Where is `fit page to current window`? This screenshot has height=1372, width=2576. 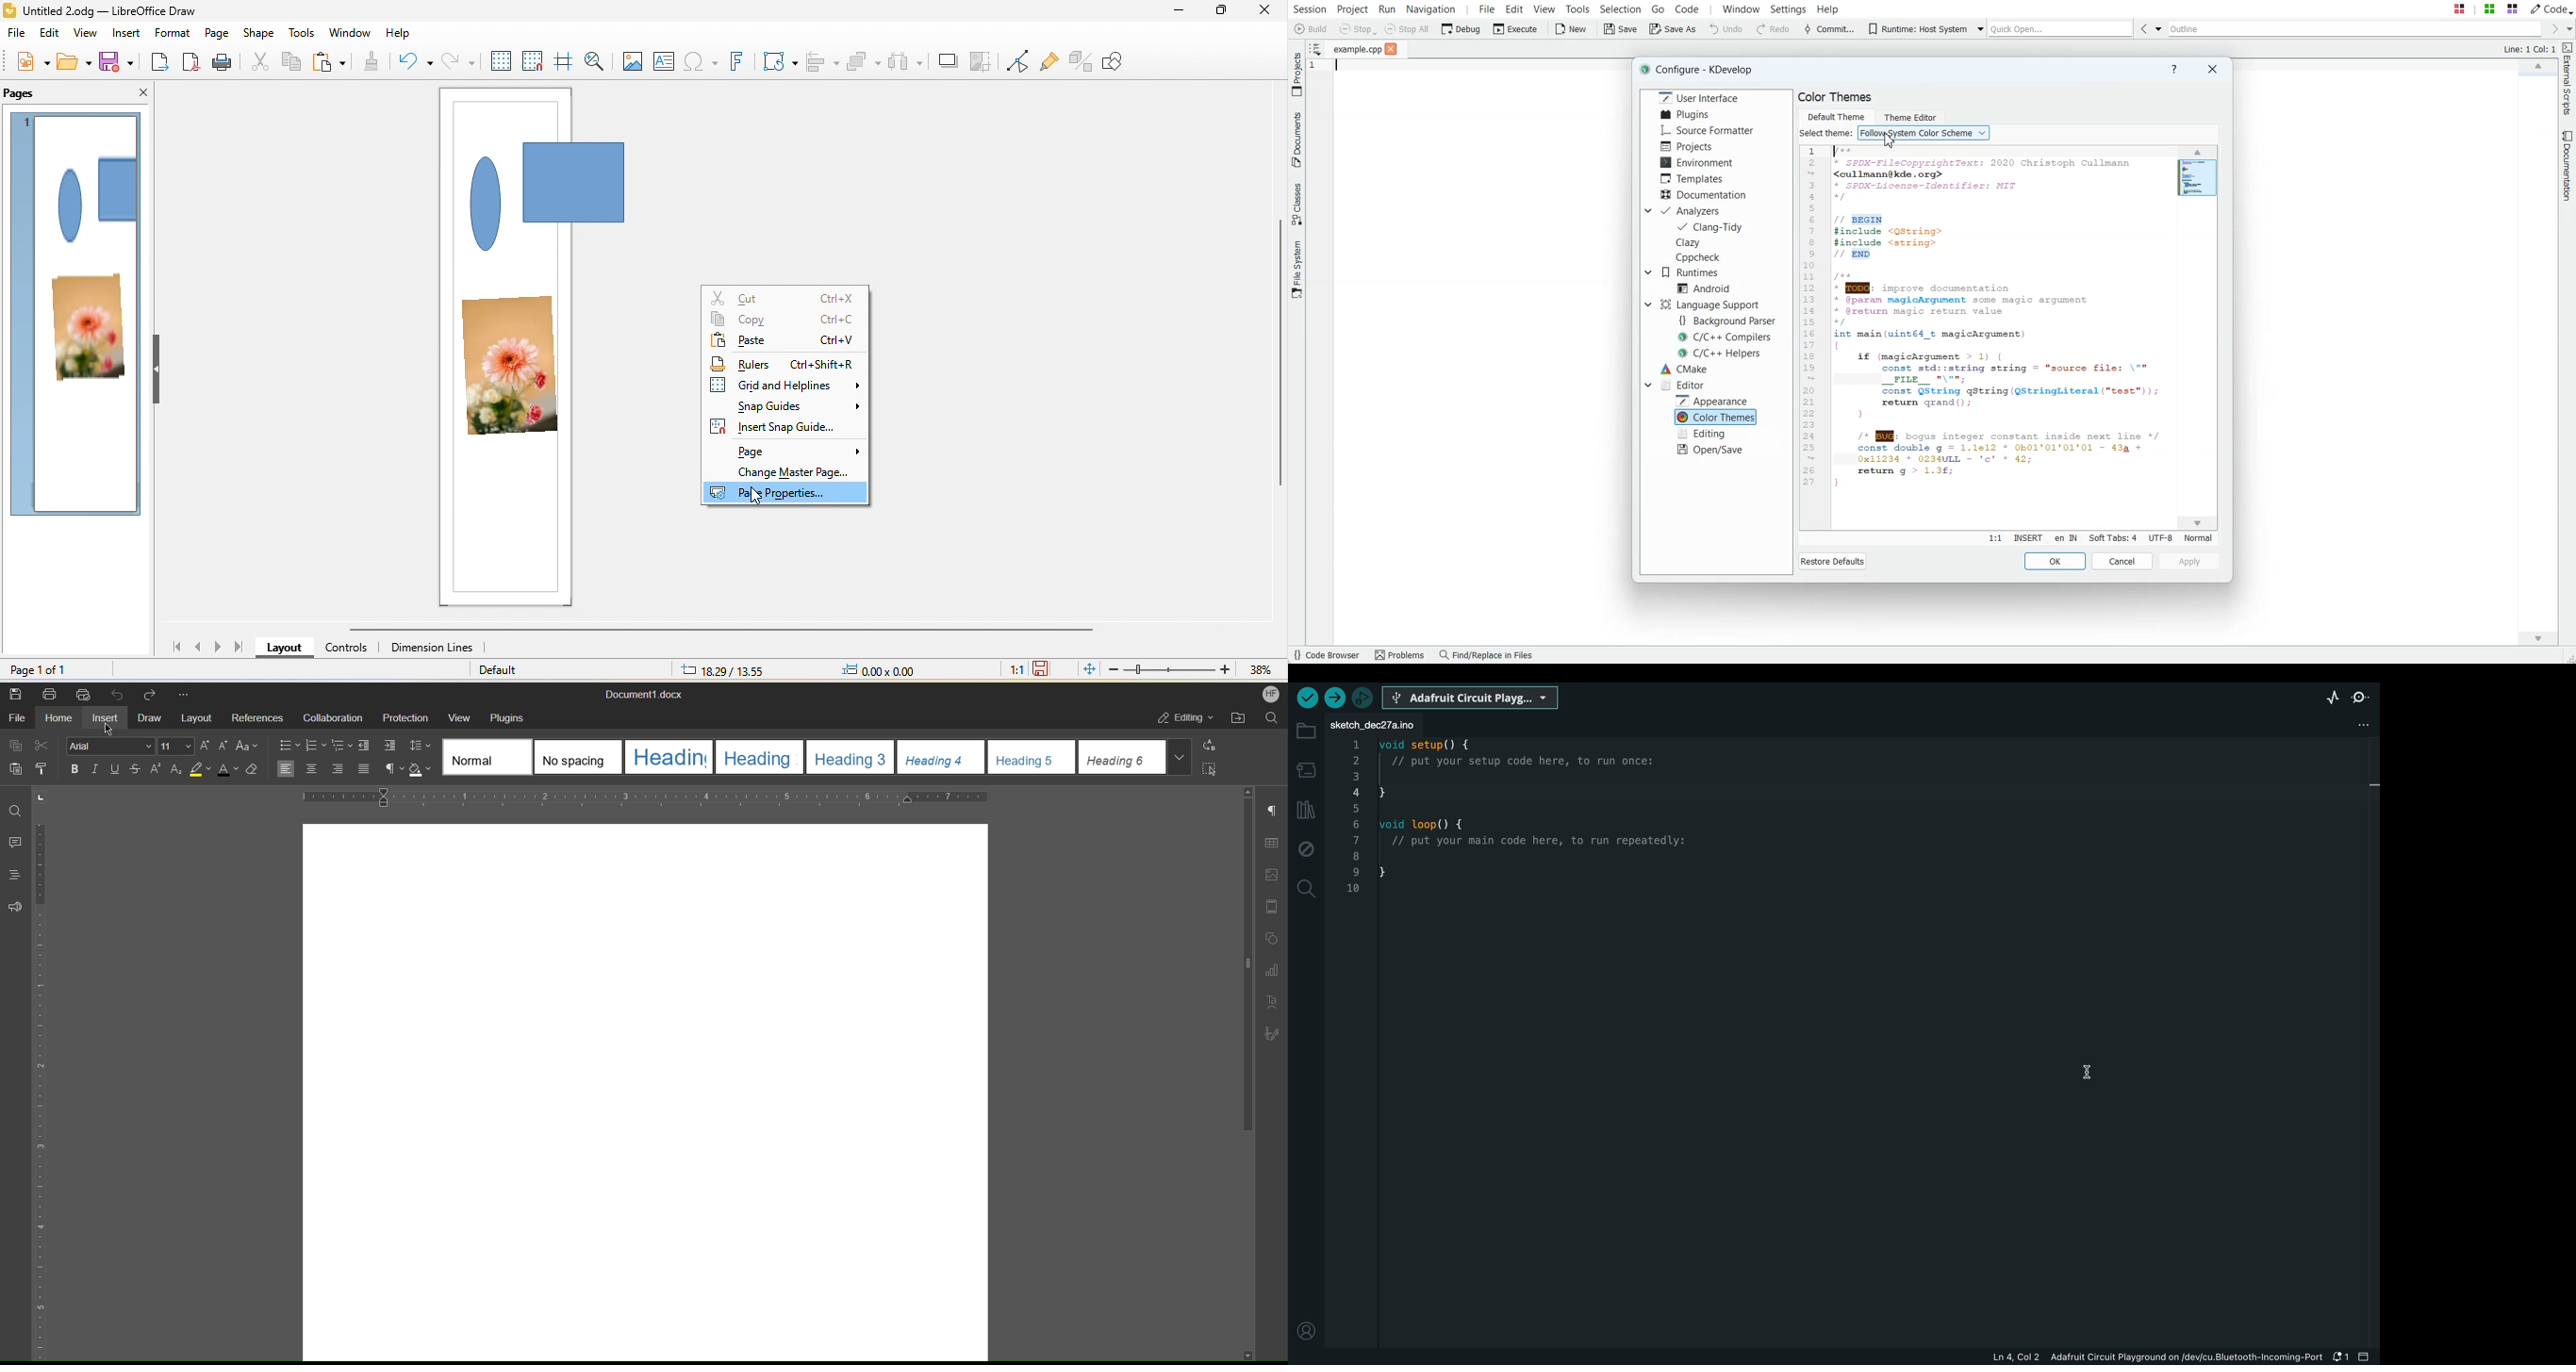
fit page to current window is located at coordinates (1086, 670).